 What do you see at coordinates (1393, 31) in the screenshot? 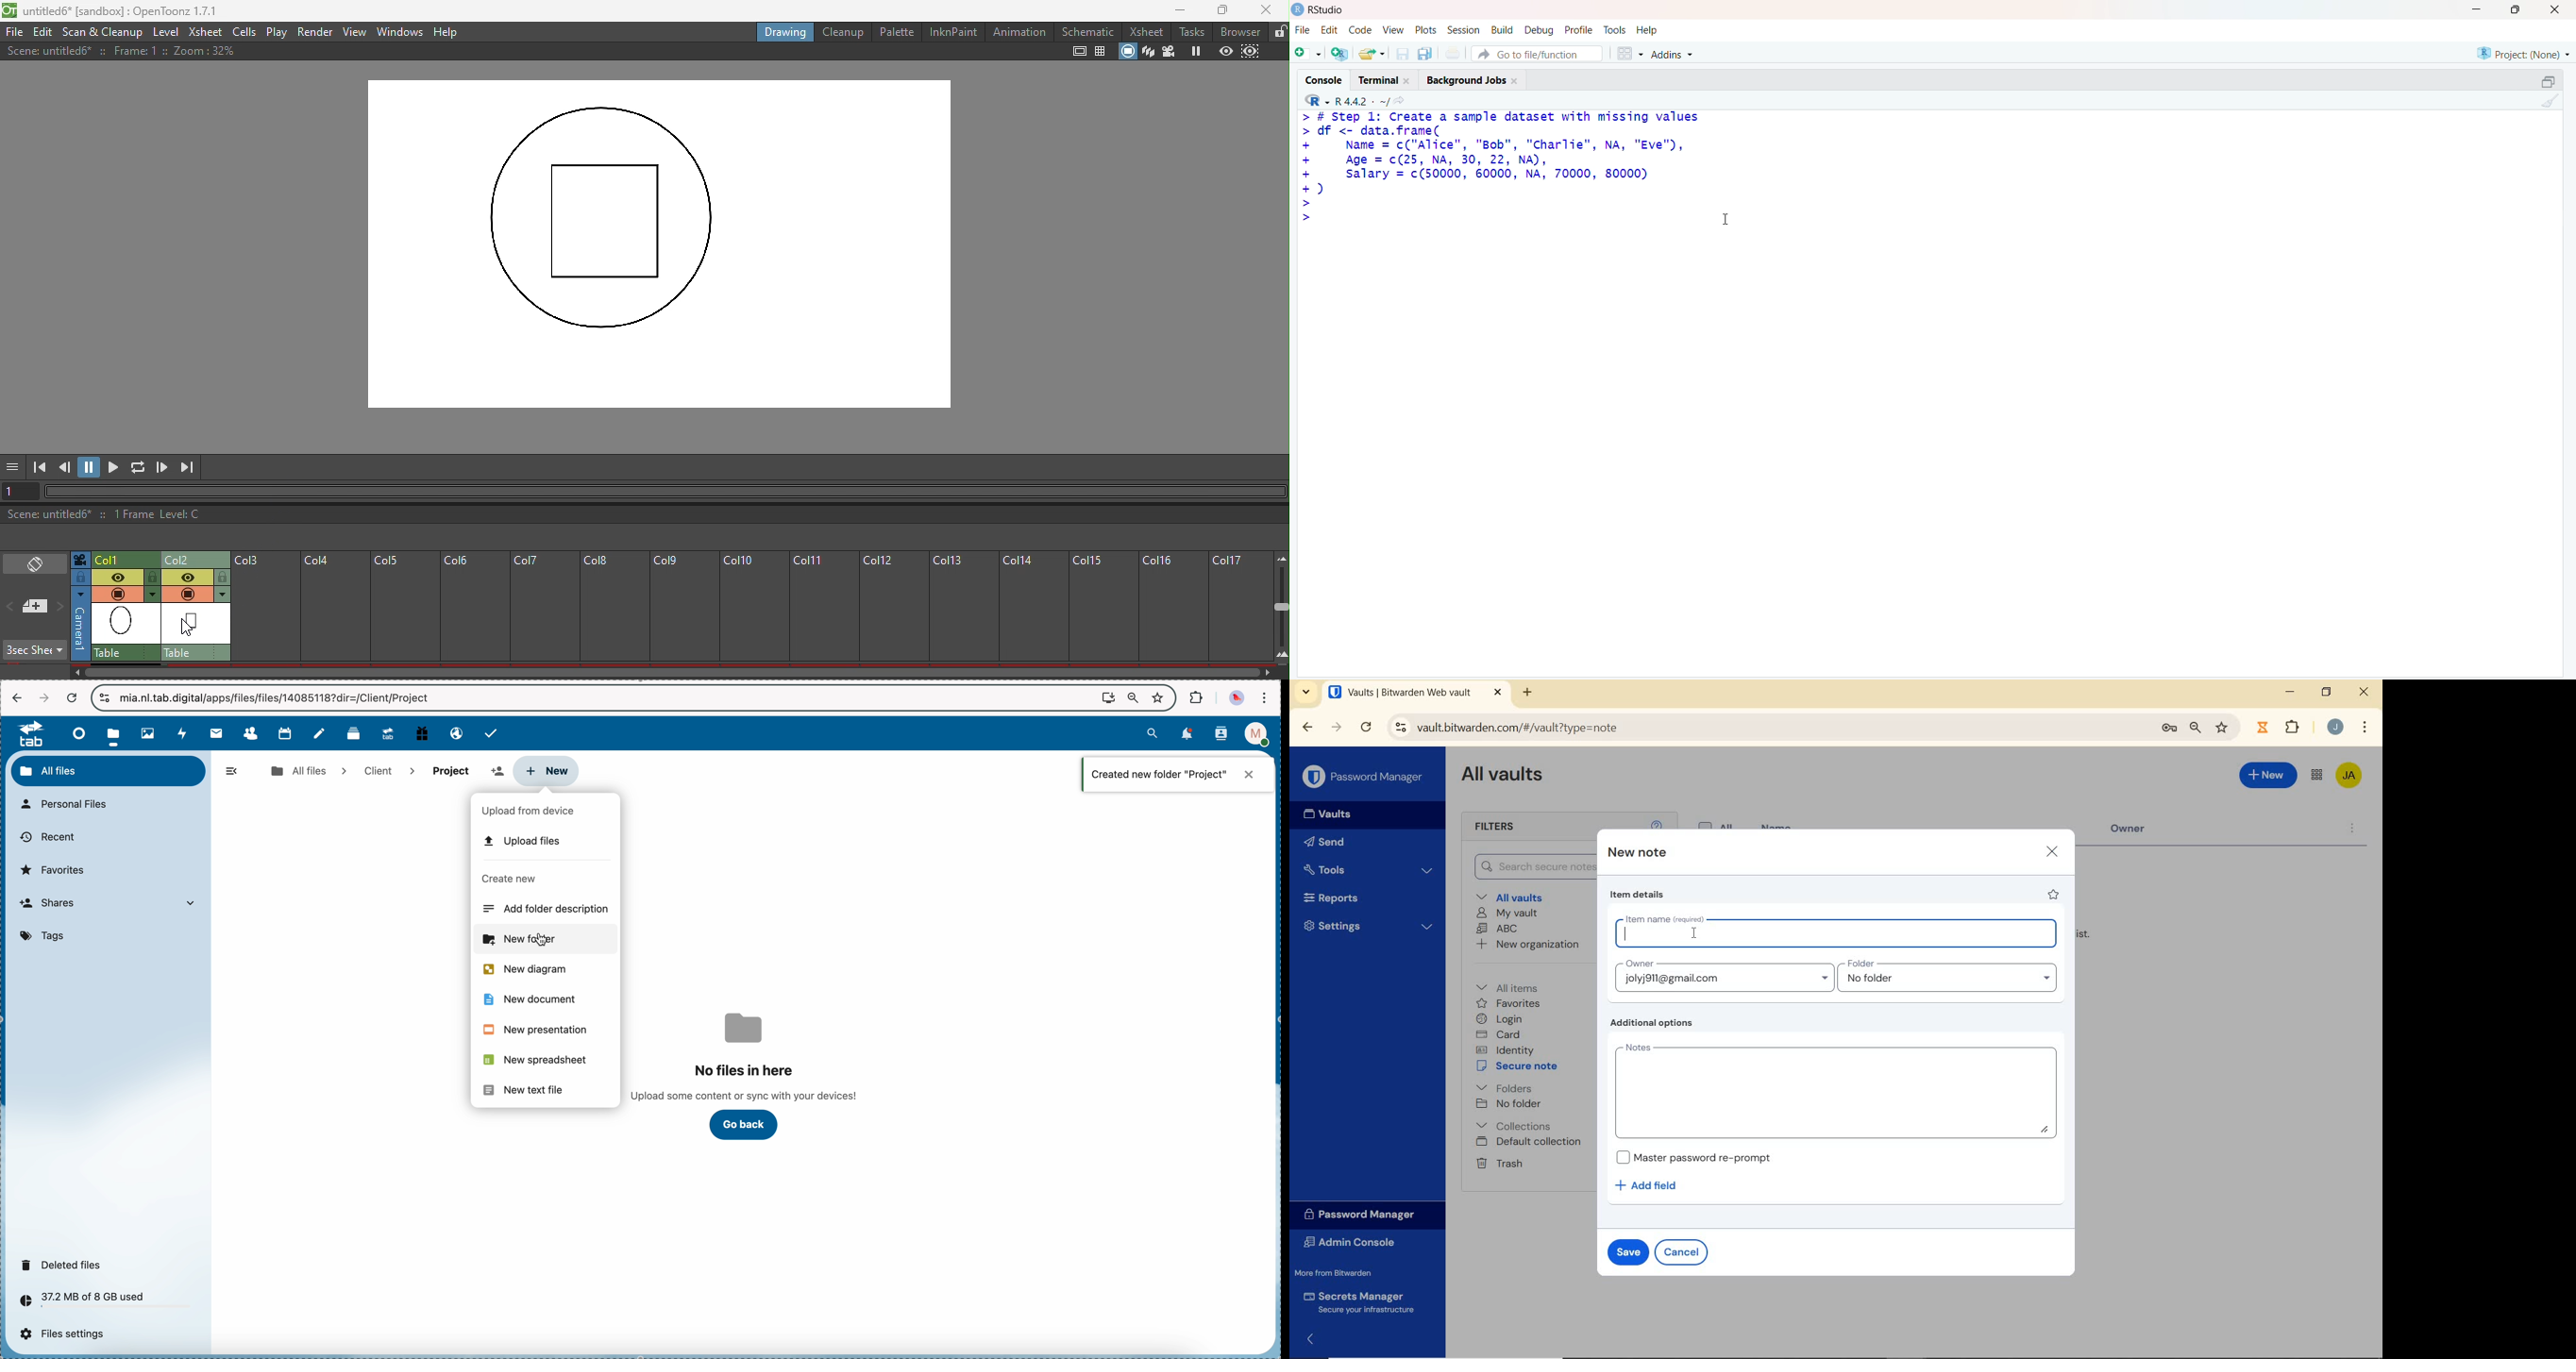
I see `View` at bounding box center [1393, 31].